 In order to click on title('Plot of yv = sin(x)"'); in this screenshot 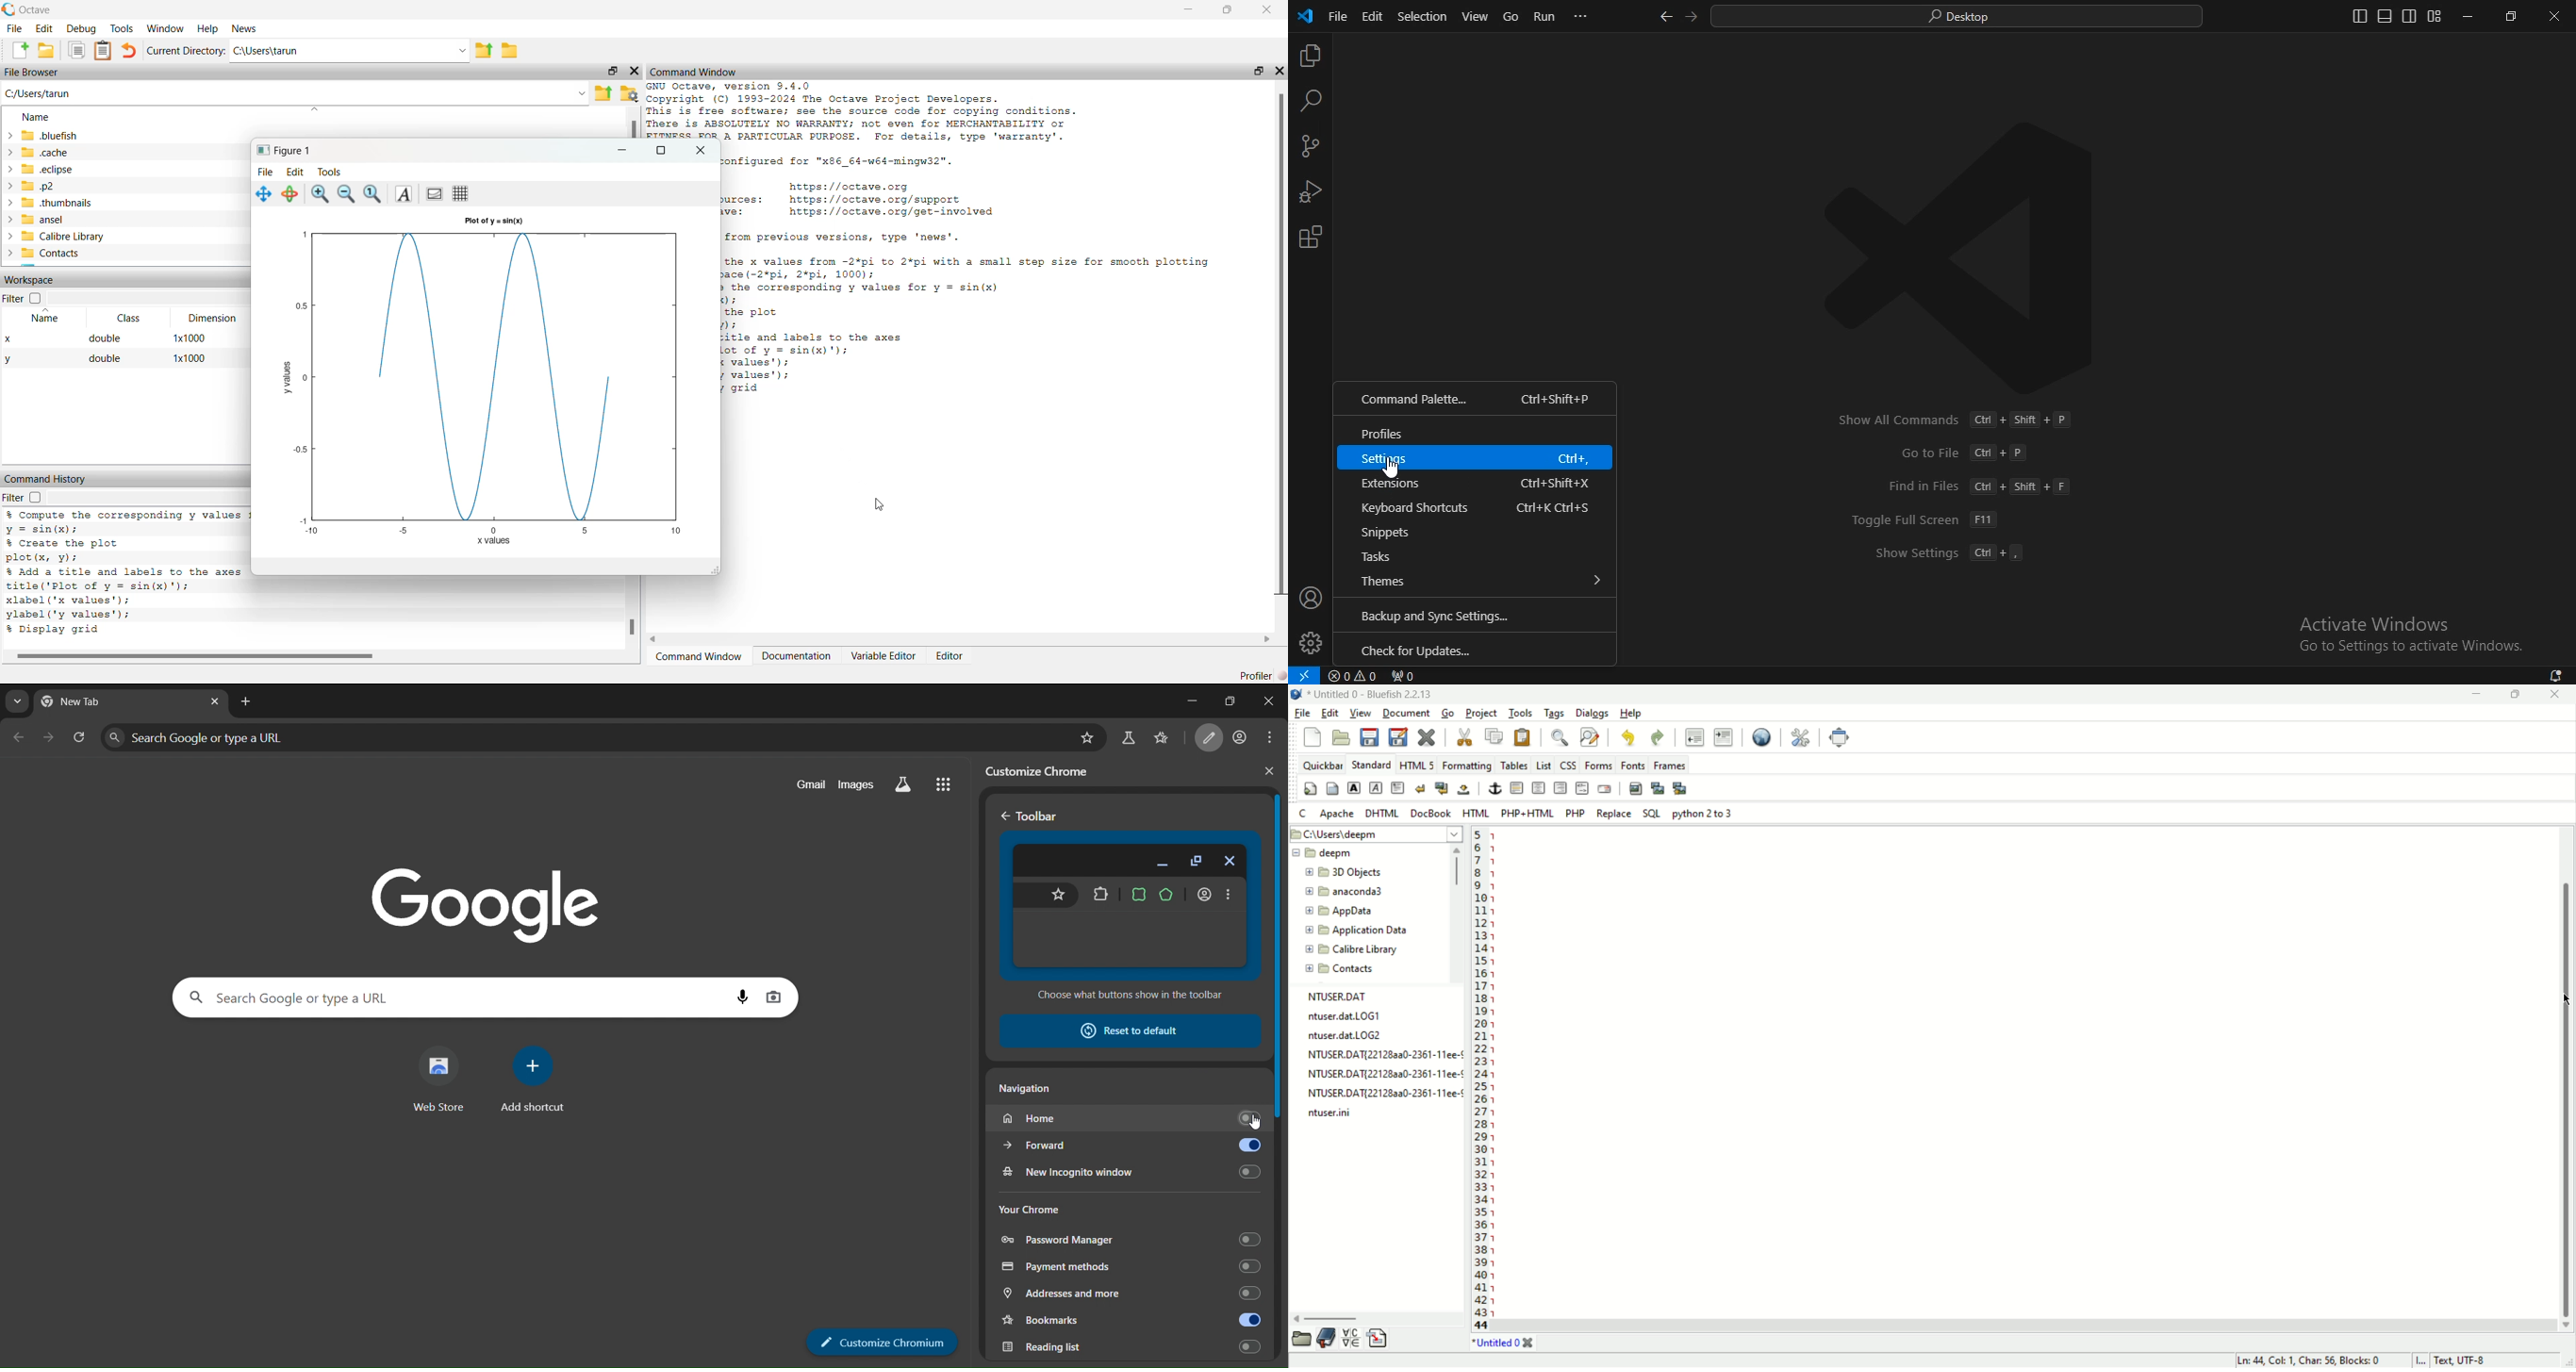, I will do `click(102, 586)`.